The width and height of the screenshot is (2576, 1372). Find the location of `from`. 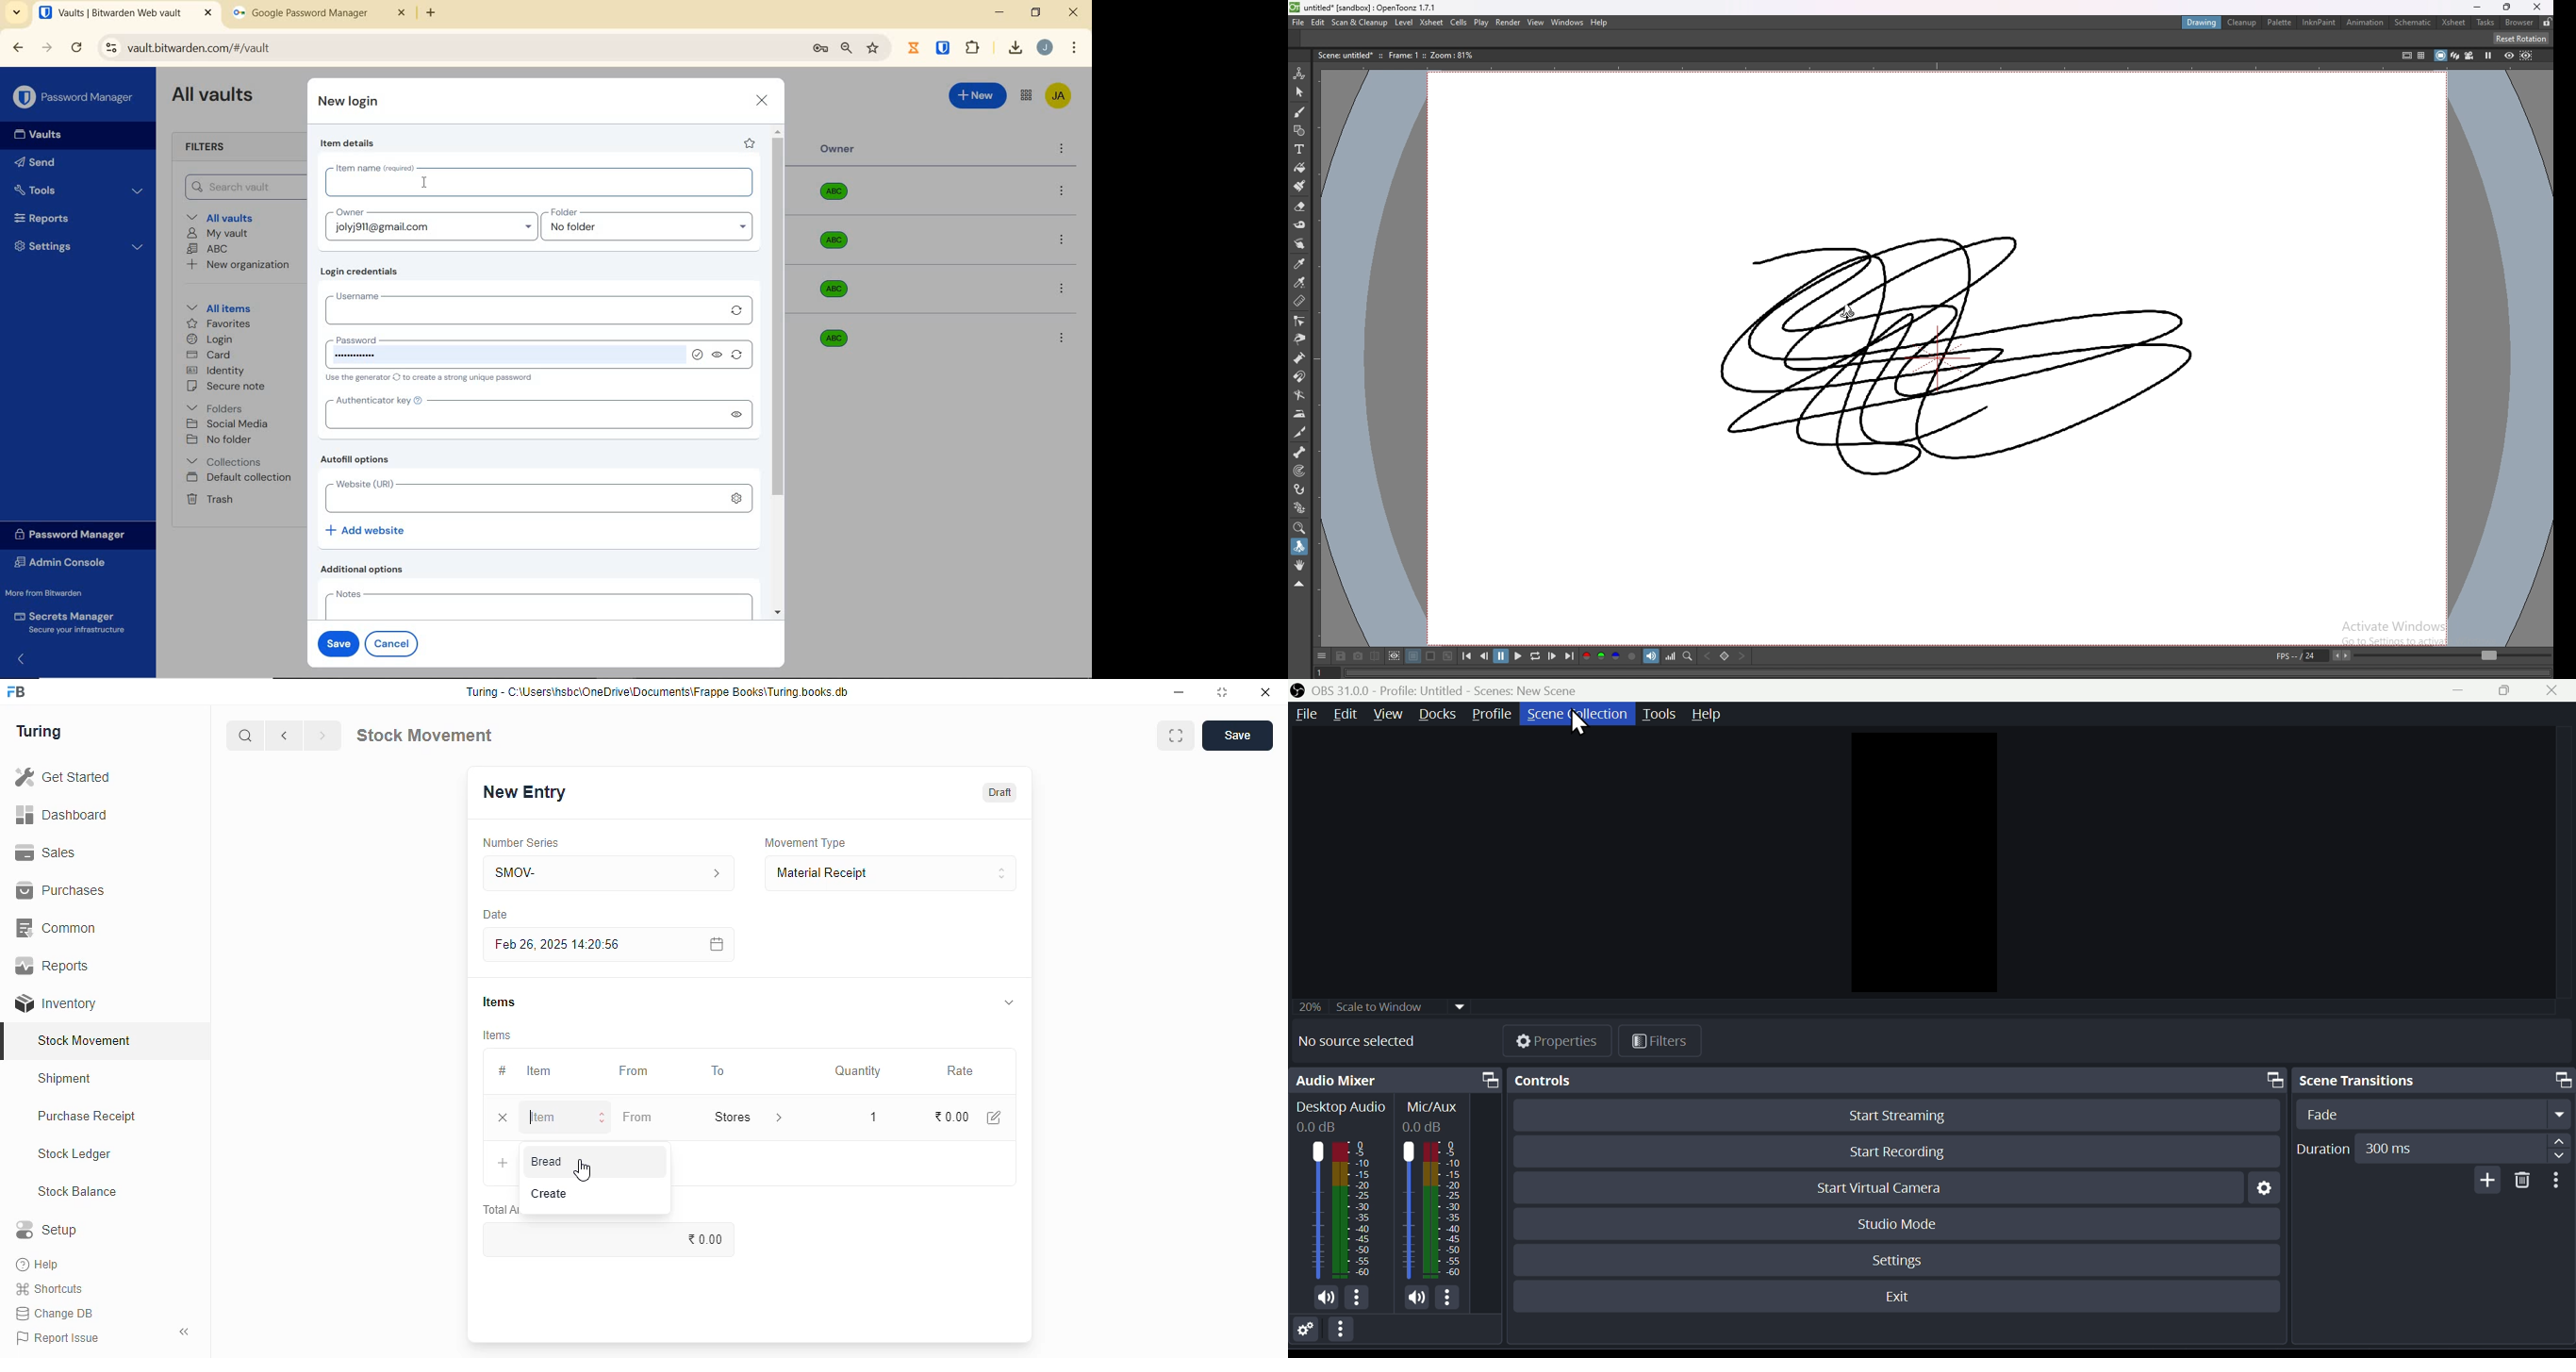

from is located at coordinates (635, 1071).